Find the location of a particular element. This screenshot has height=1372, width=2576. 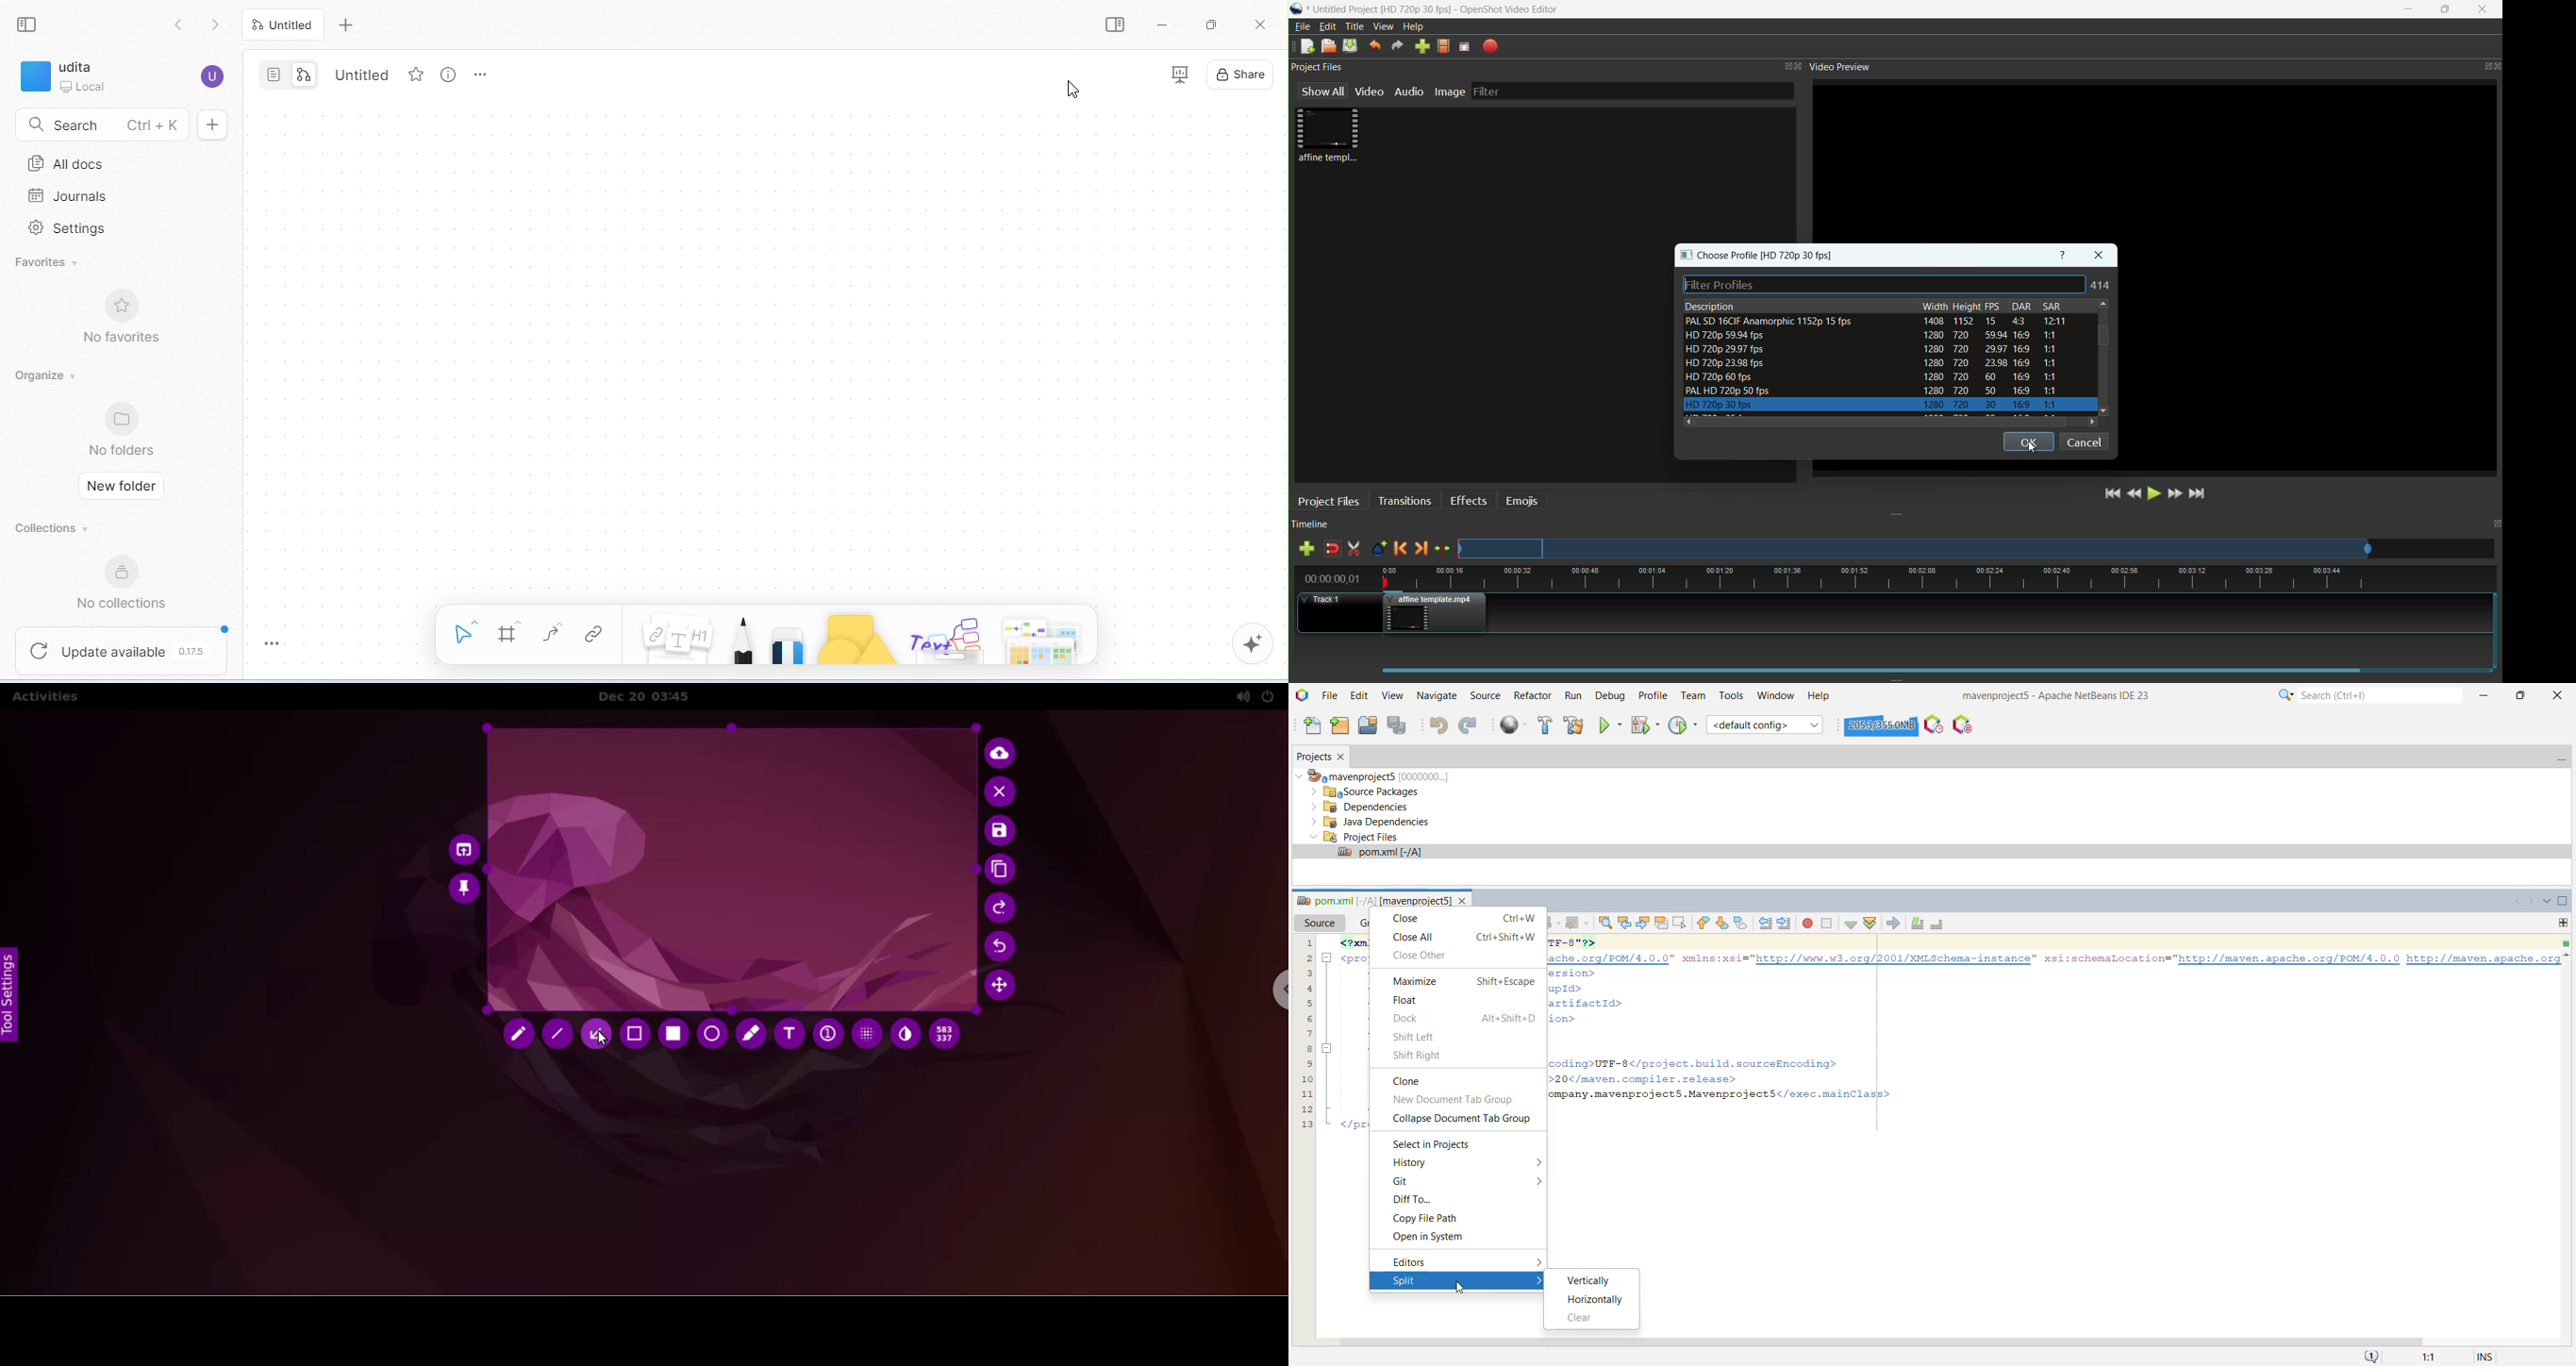

Favorites + is located at coordinates (48, 262).